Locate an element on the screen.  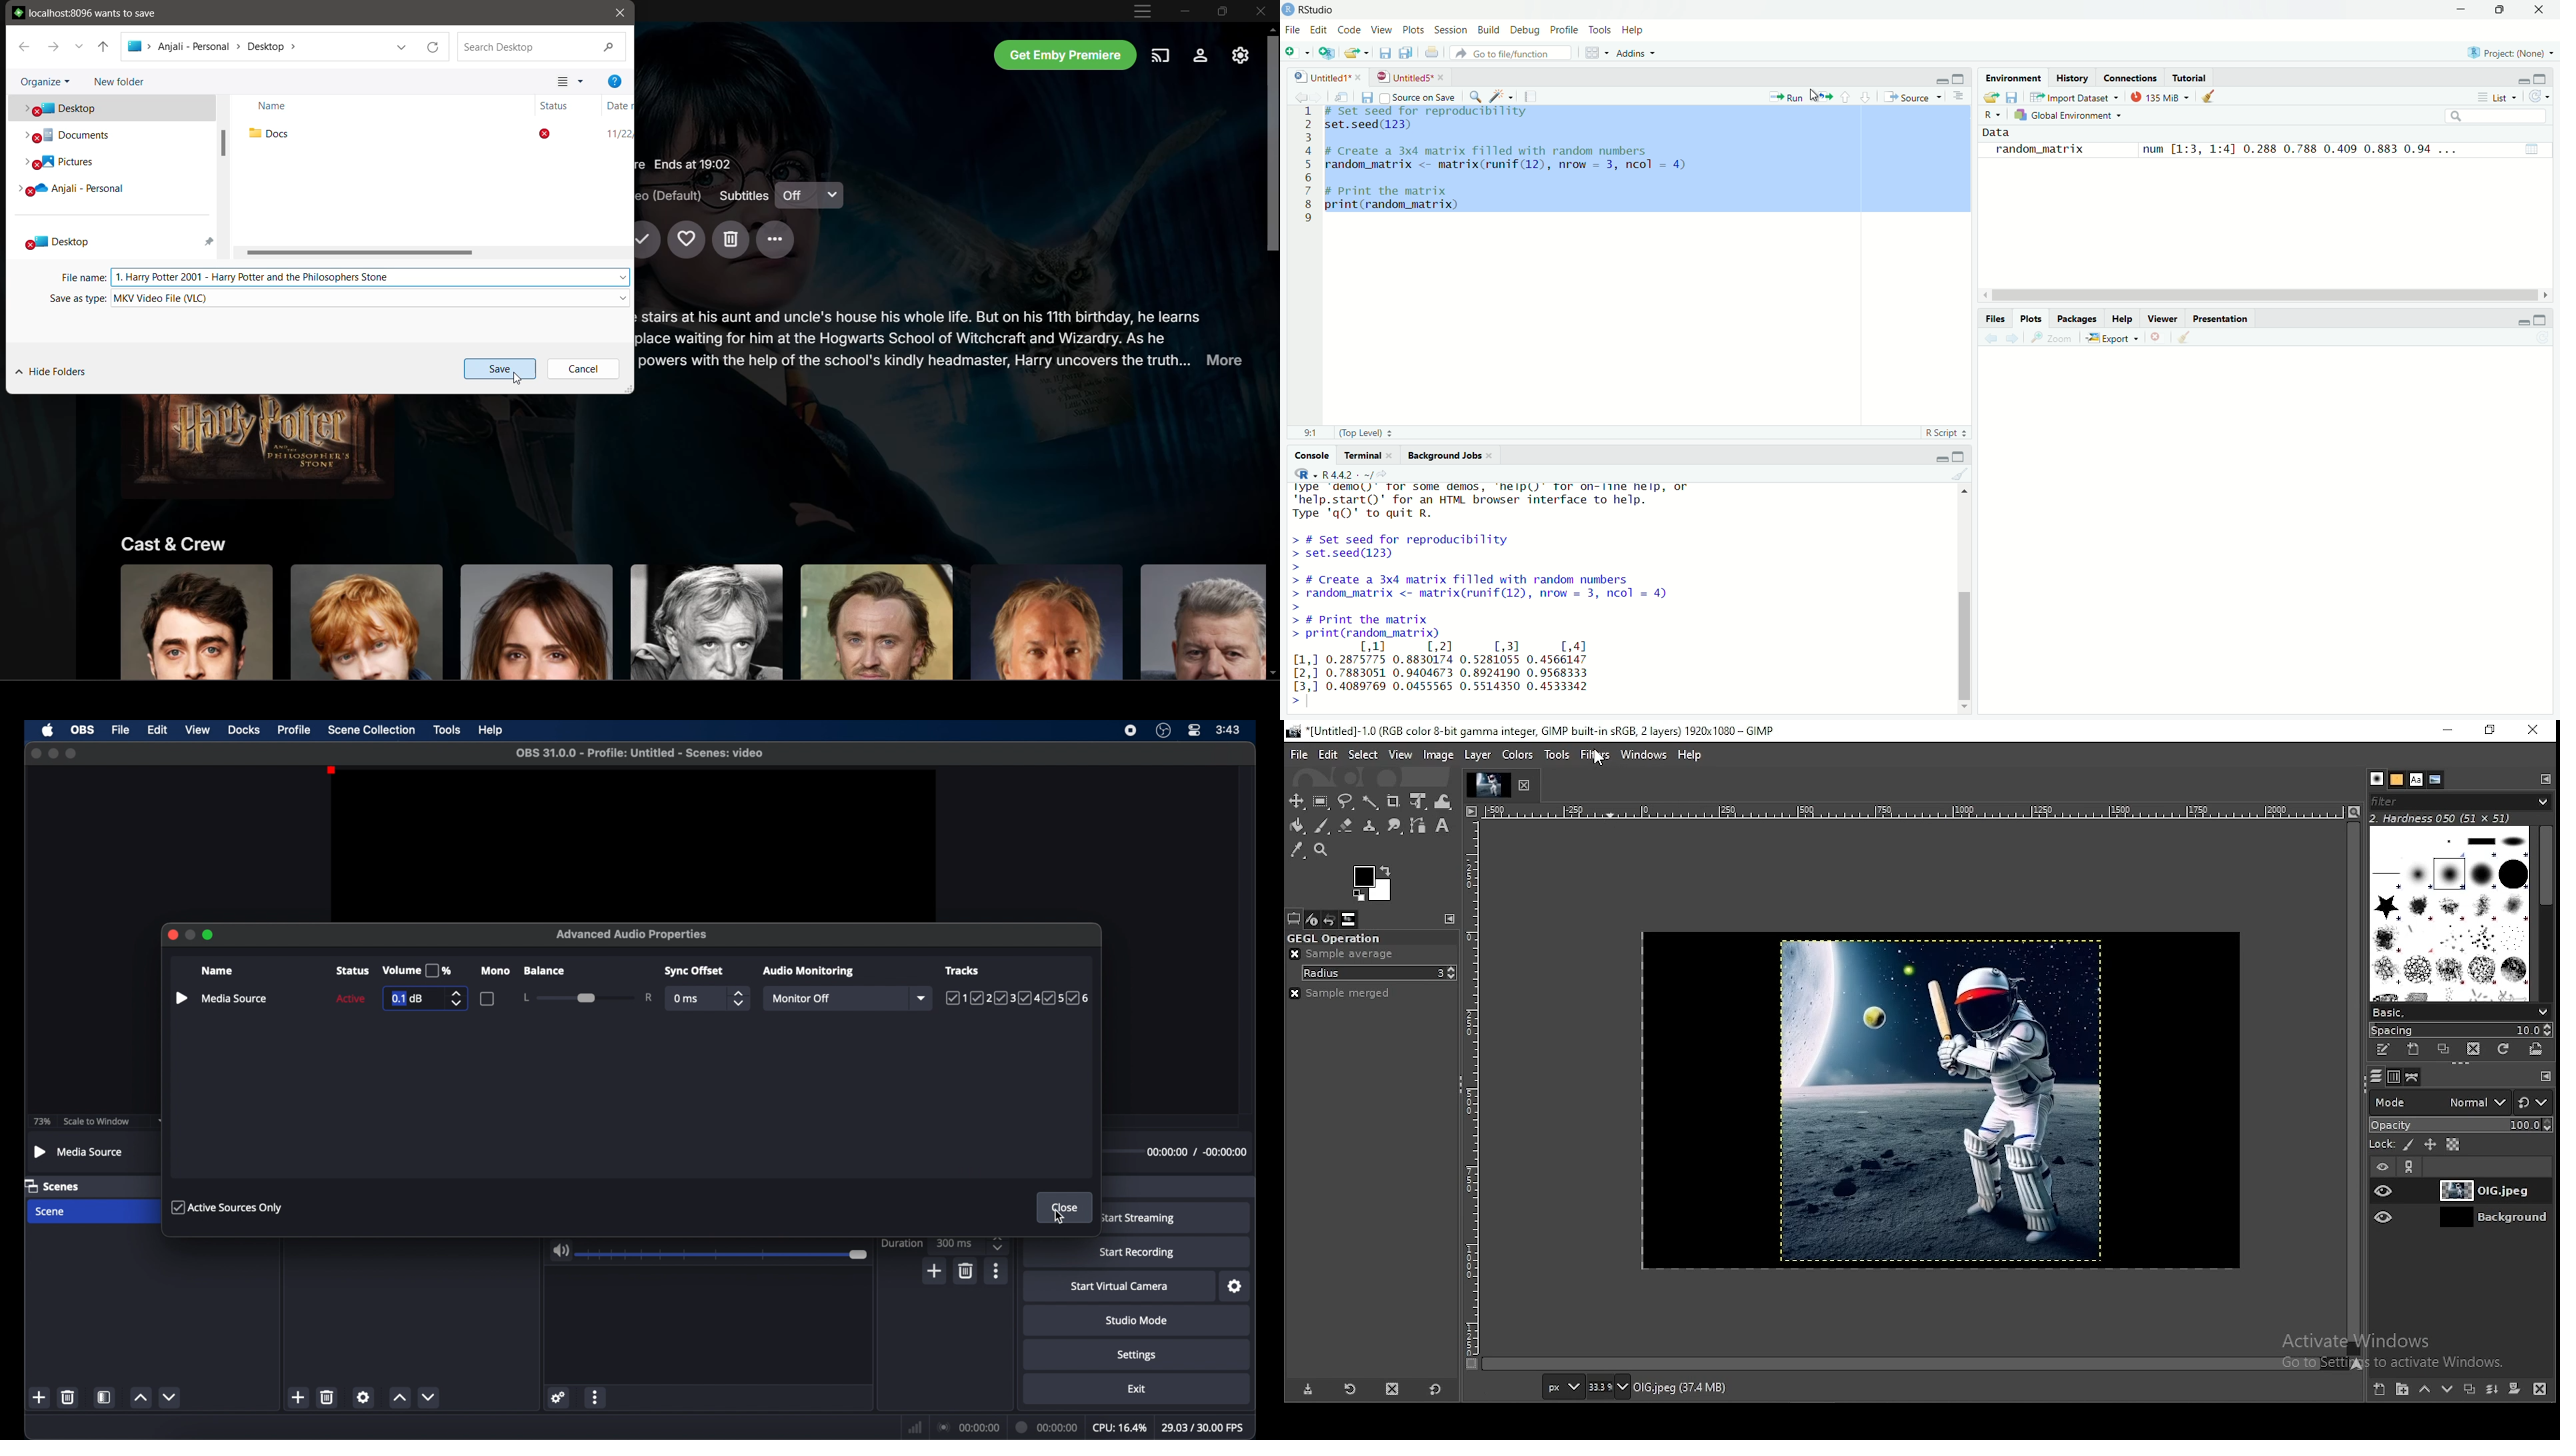
me
| random_matrix num [1:3, 1:4] 0.288 0.788 0.409 0.883 0.94 ... is located at coordinates (2231, 153).